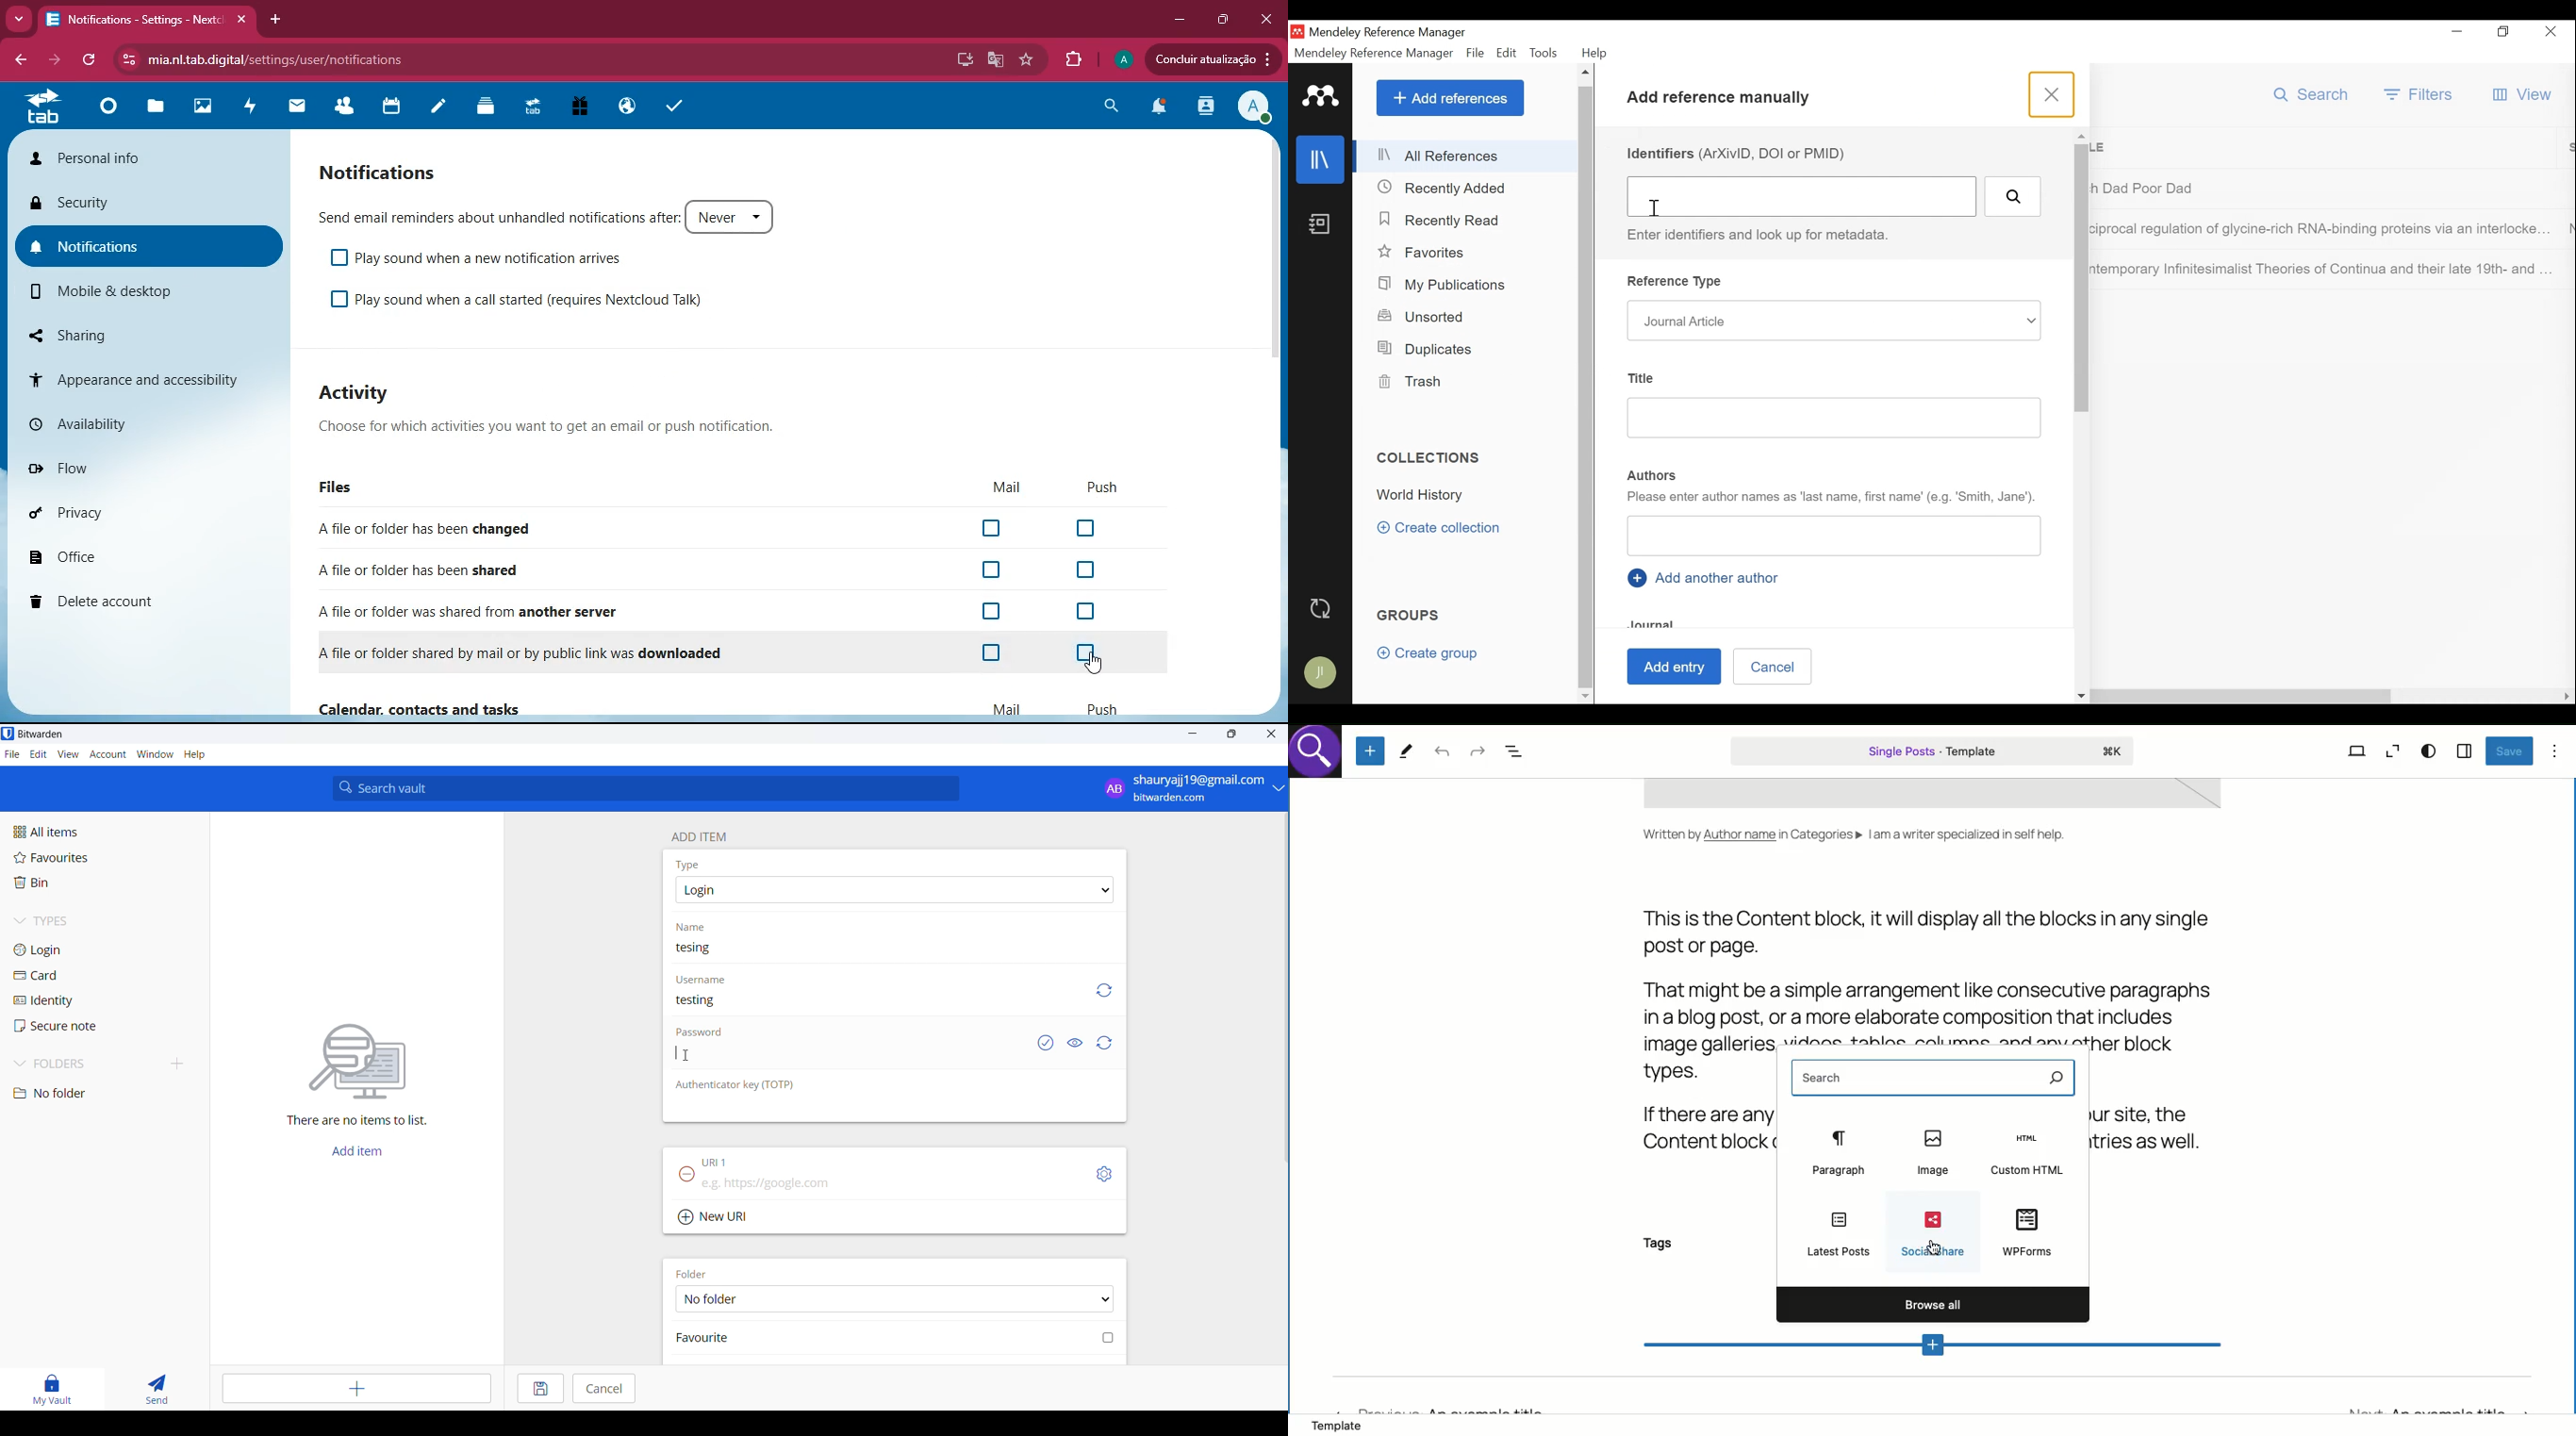 This screenshot has height=1456, width=2576. Describe the element at coordinates (703, 1035) in the screenshot. I see `Password ` at that location.